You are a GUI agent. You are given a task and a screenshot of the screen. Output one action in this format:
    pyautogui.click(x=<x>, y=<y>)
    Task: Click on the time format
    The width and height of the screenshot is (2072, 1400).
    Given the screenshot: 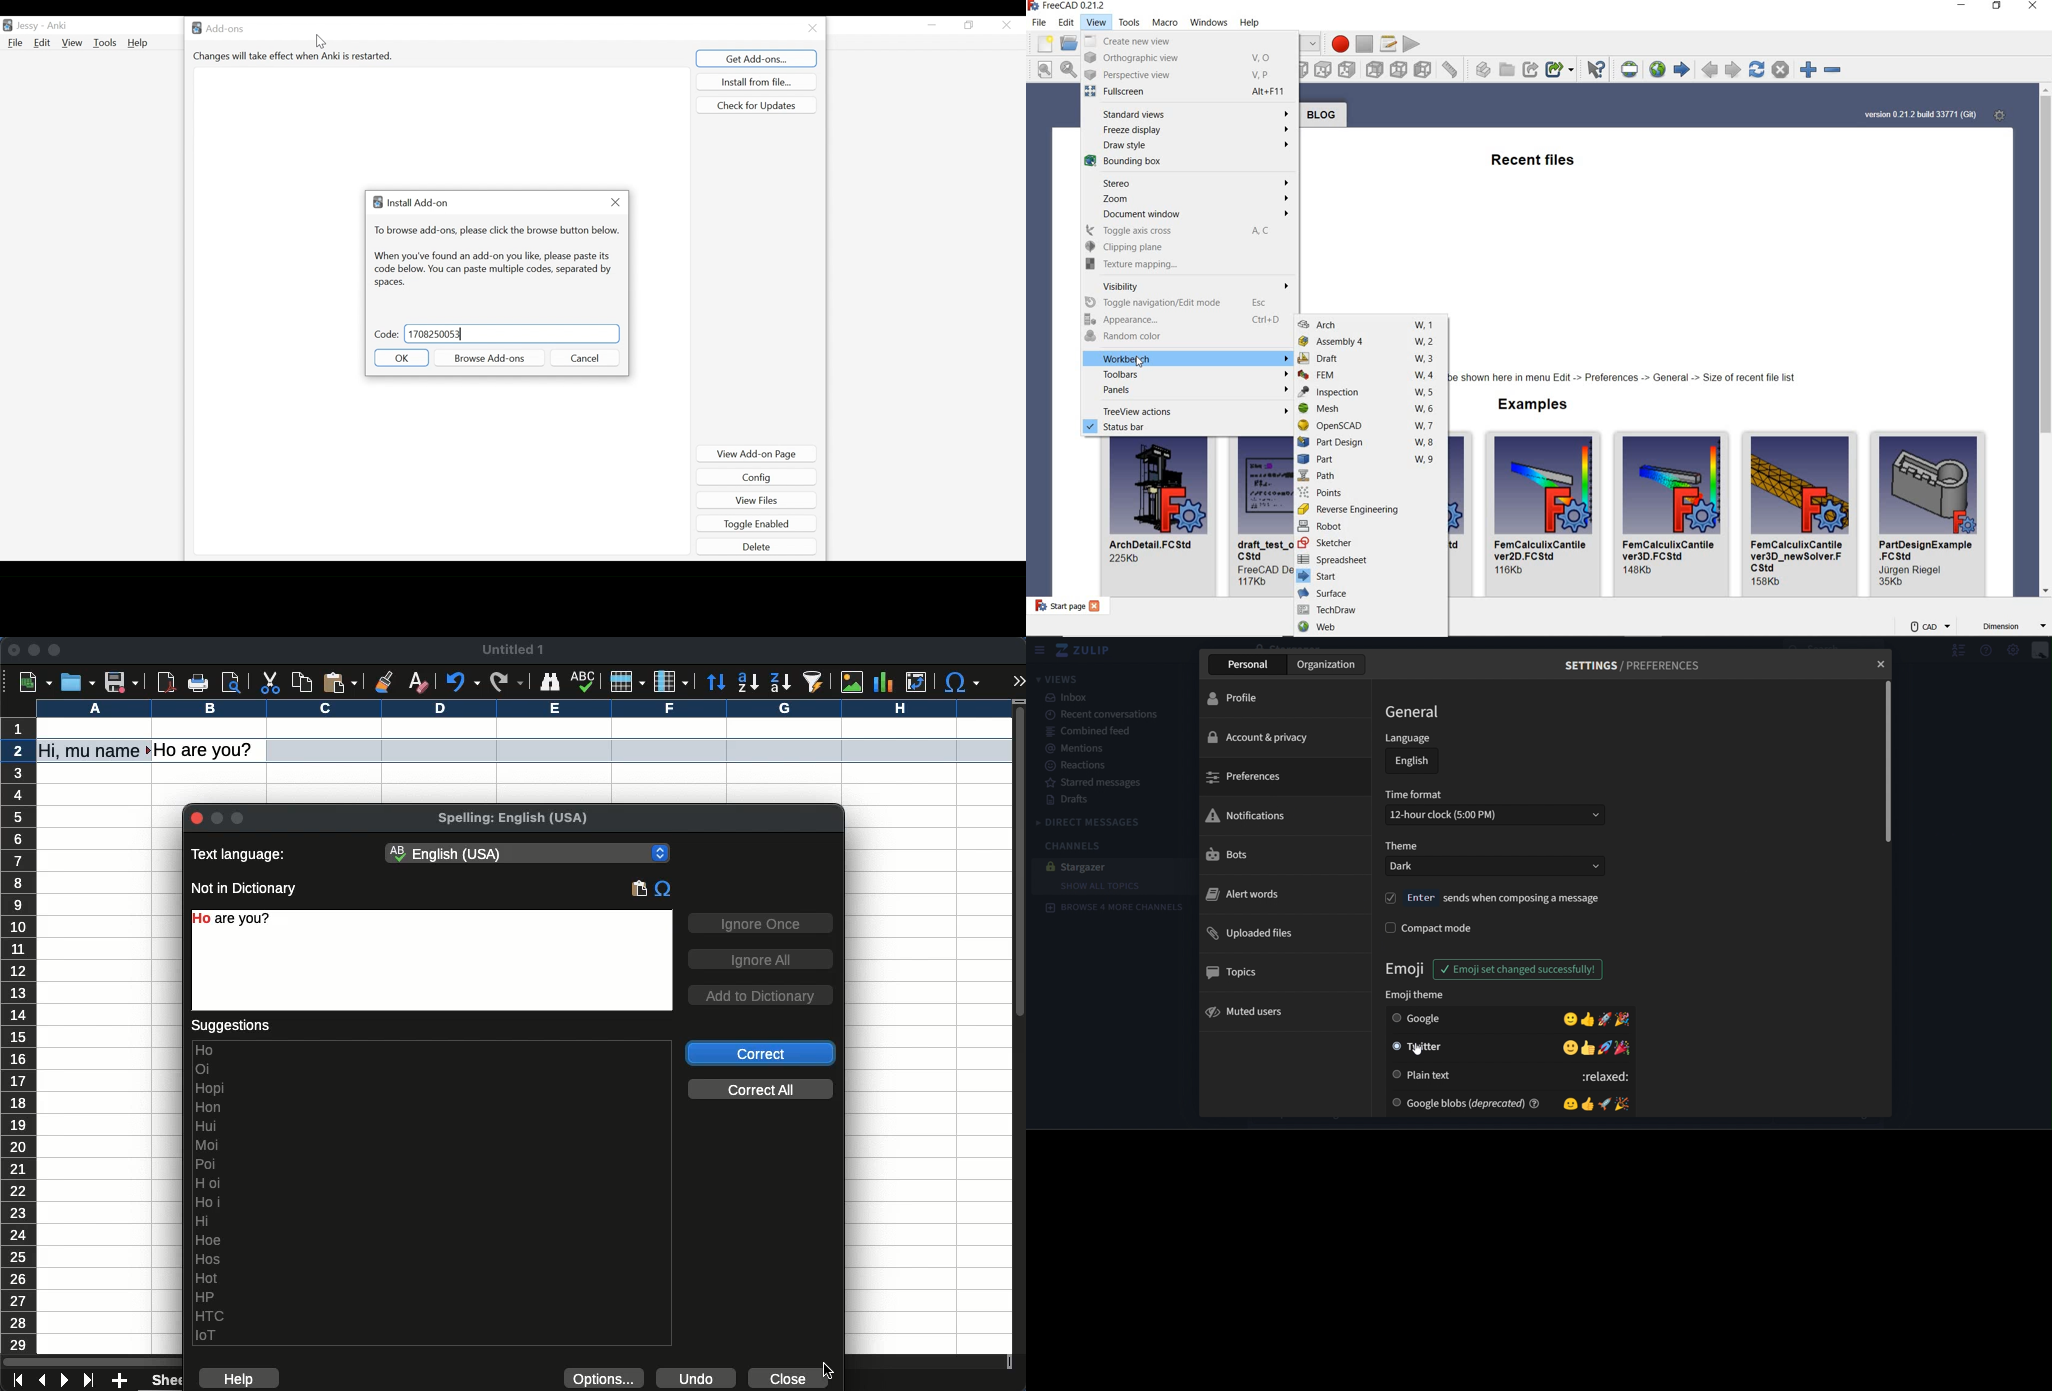 What is the action you would take?
    pyautogui.click(x=1416, y=796)
    